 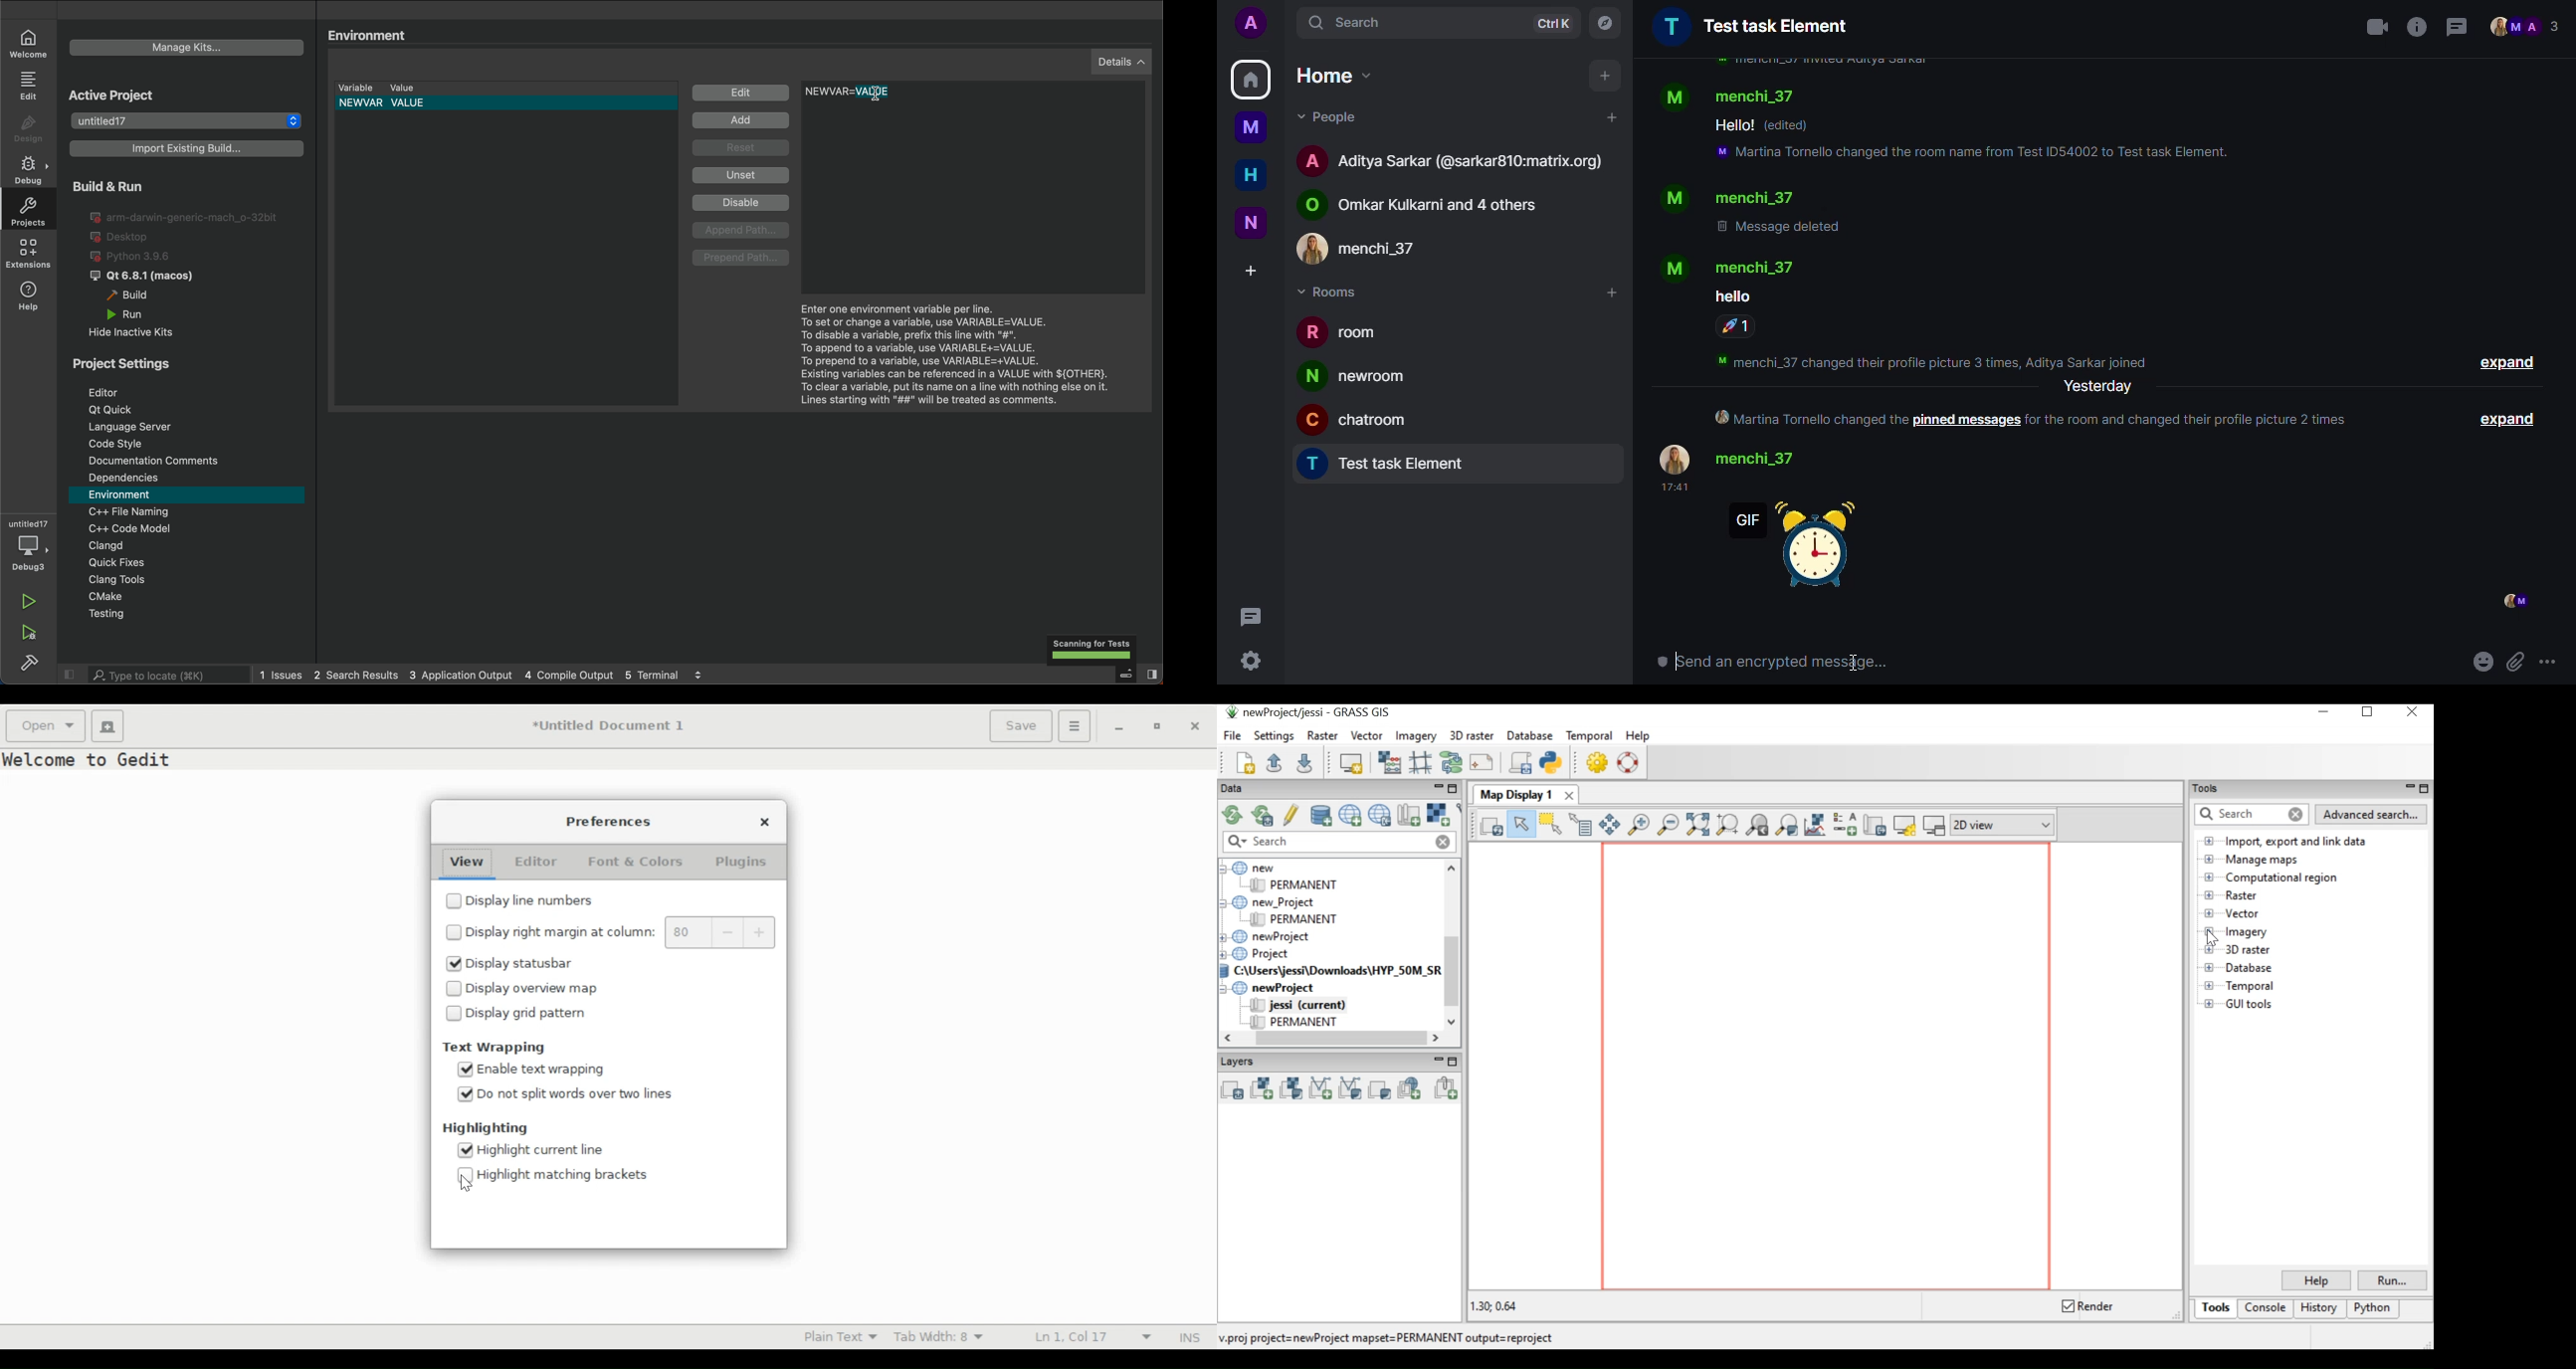 I want to click on Display overview map, so click(x=539, y=988).